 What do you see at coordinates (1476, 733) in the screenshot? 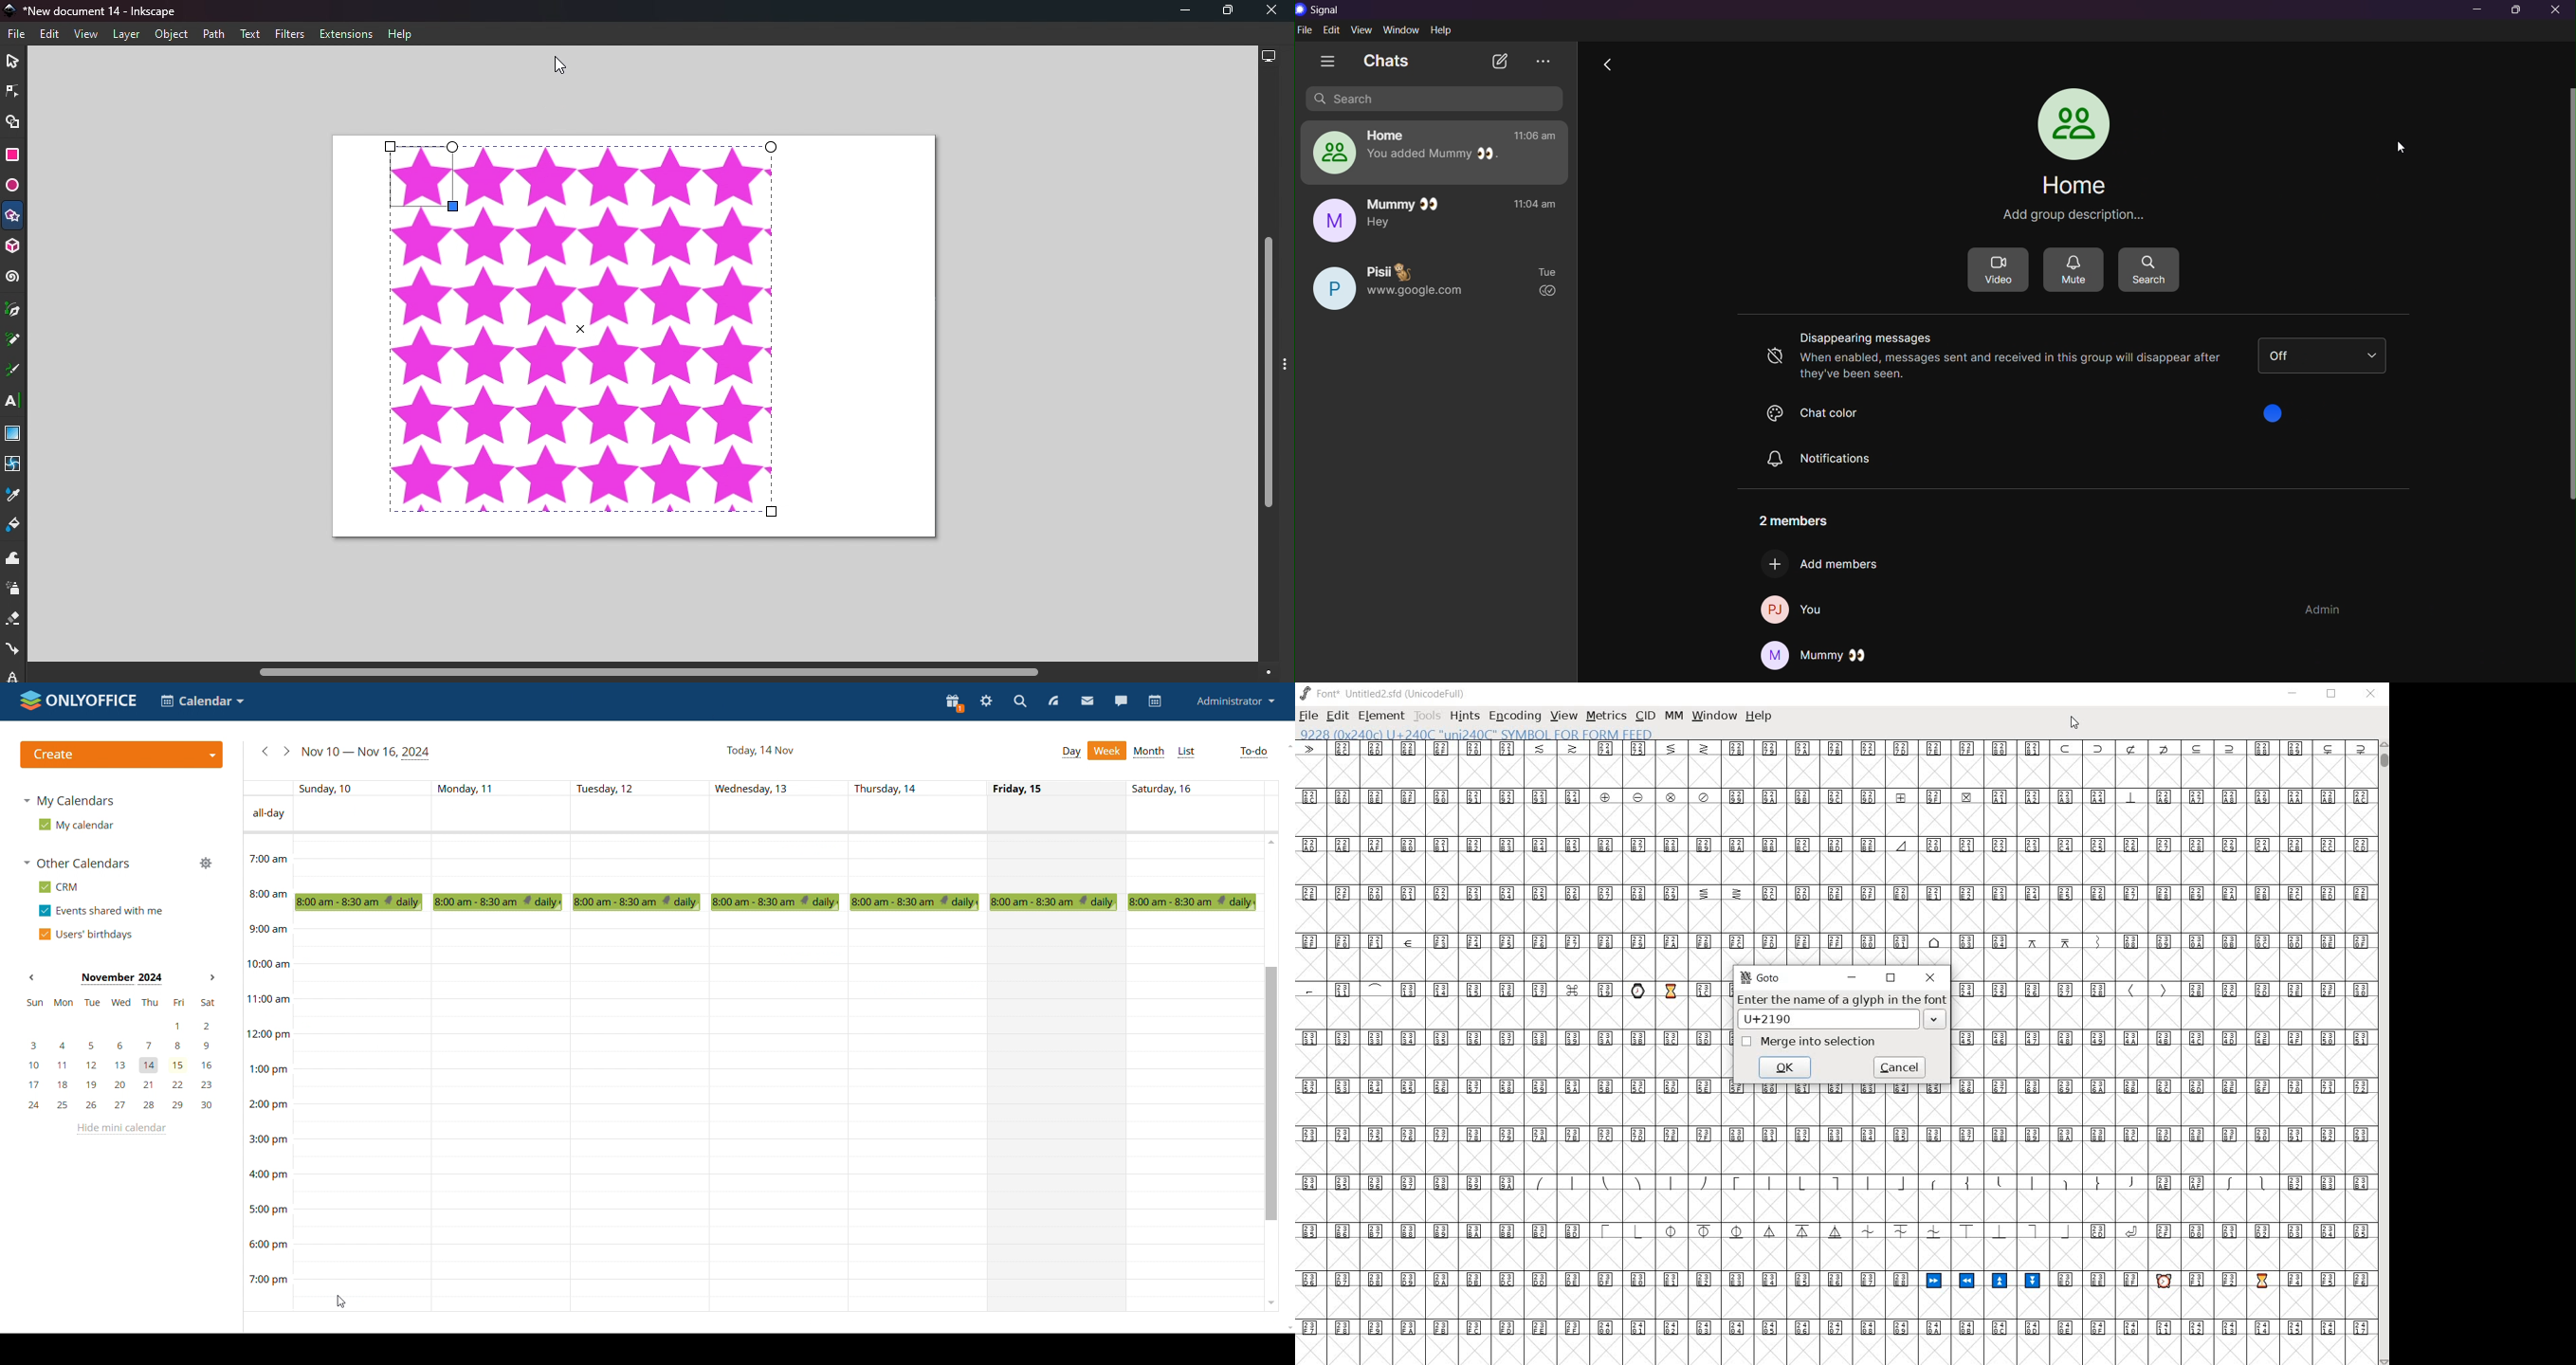
I see `glyph name` at bounding box center [1476, 733].